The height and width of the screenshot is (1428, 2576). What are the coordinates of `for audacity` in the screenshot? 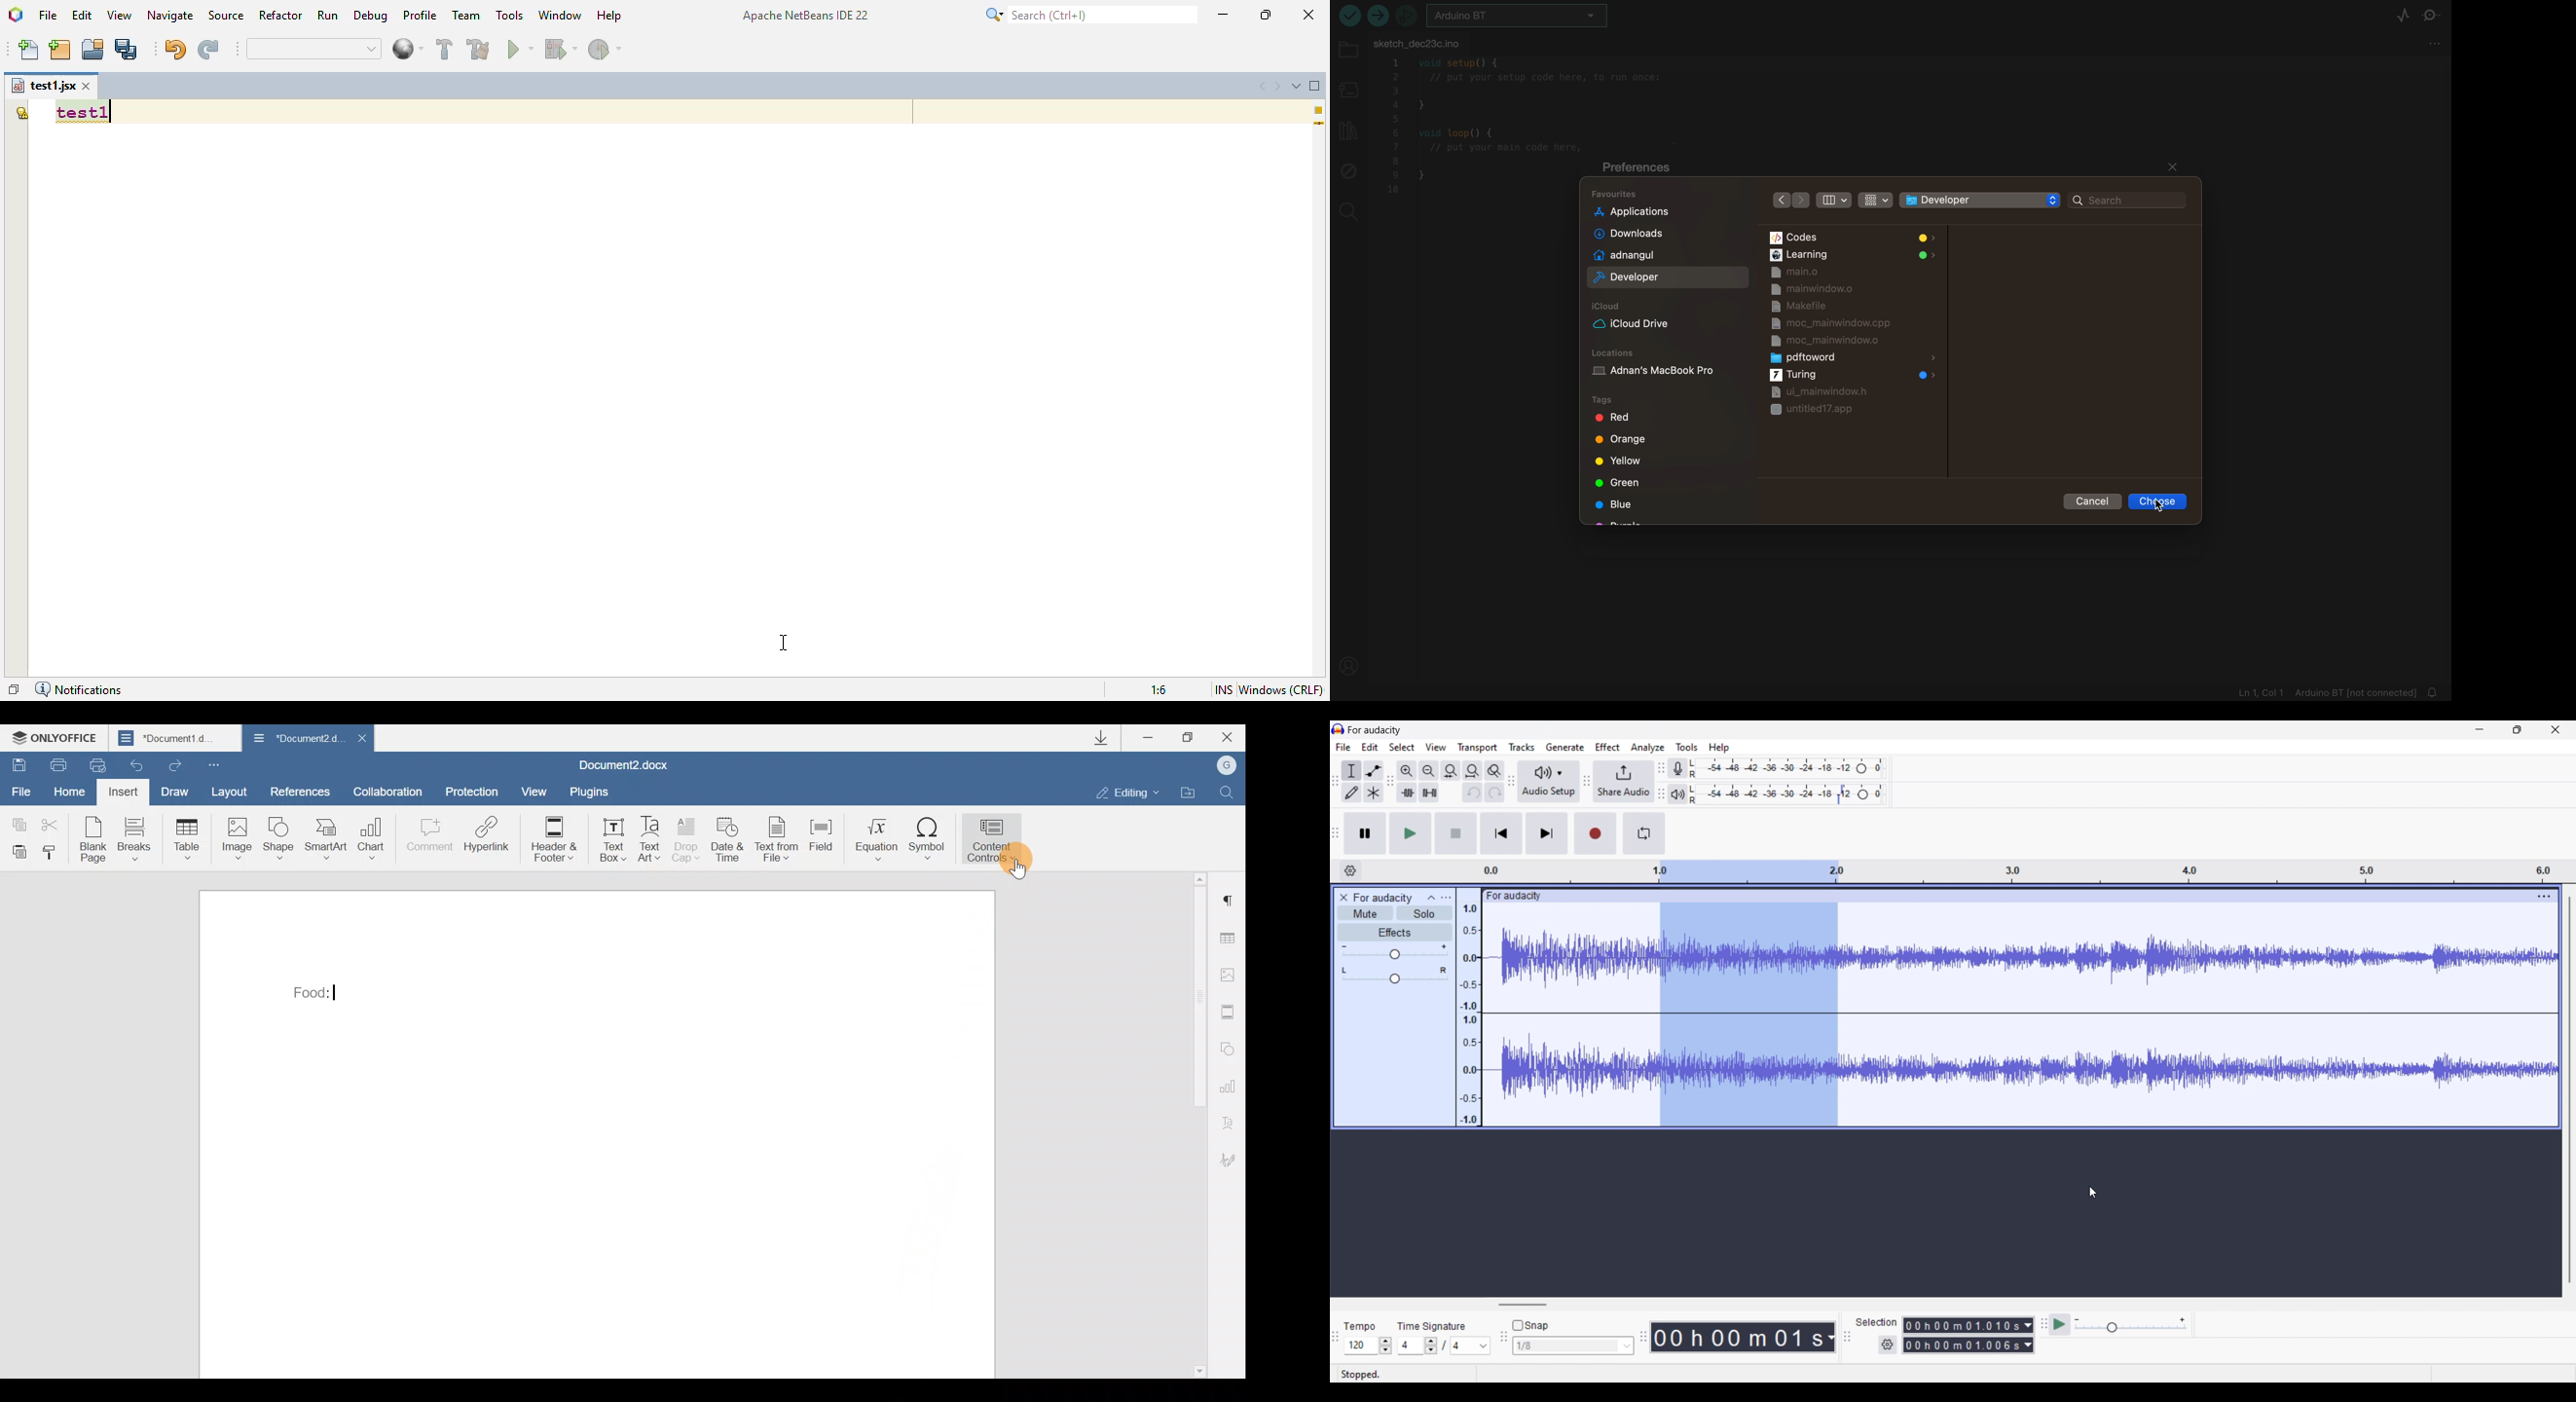 It's located at (1380, 729).